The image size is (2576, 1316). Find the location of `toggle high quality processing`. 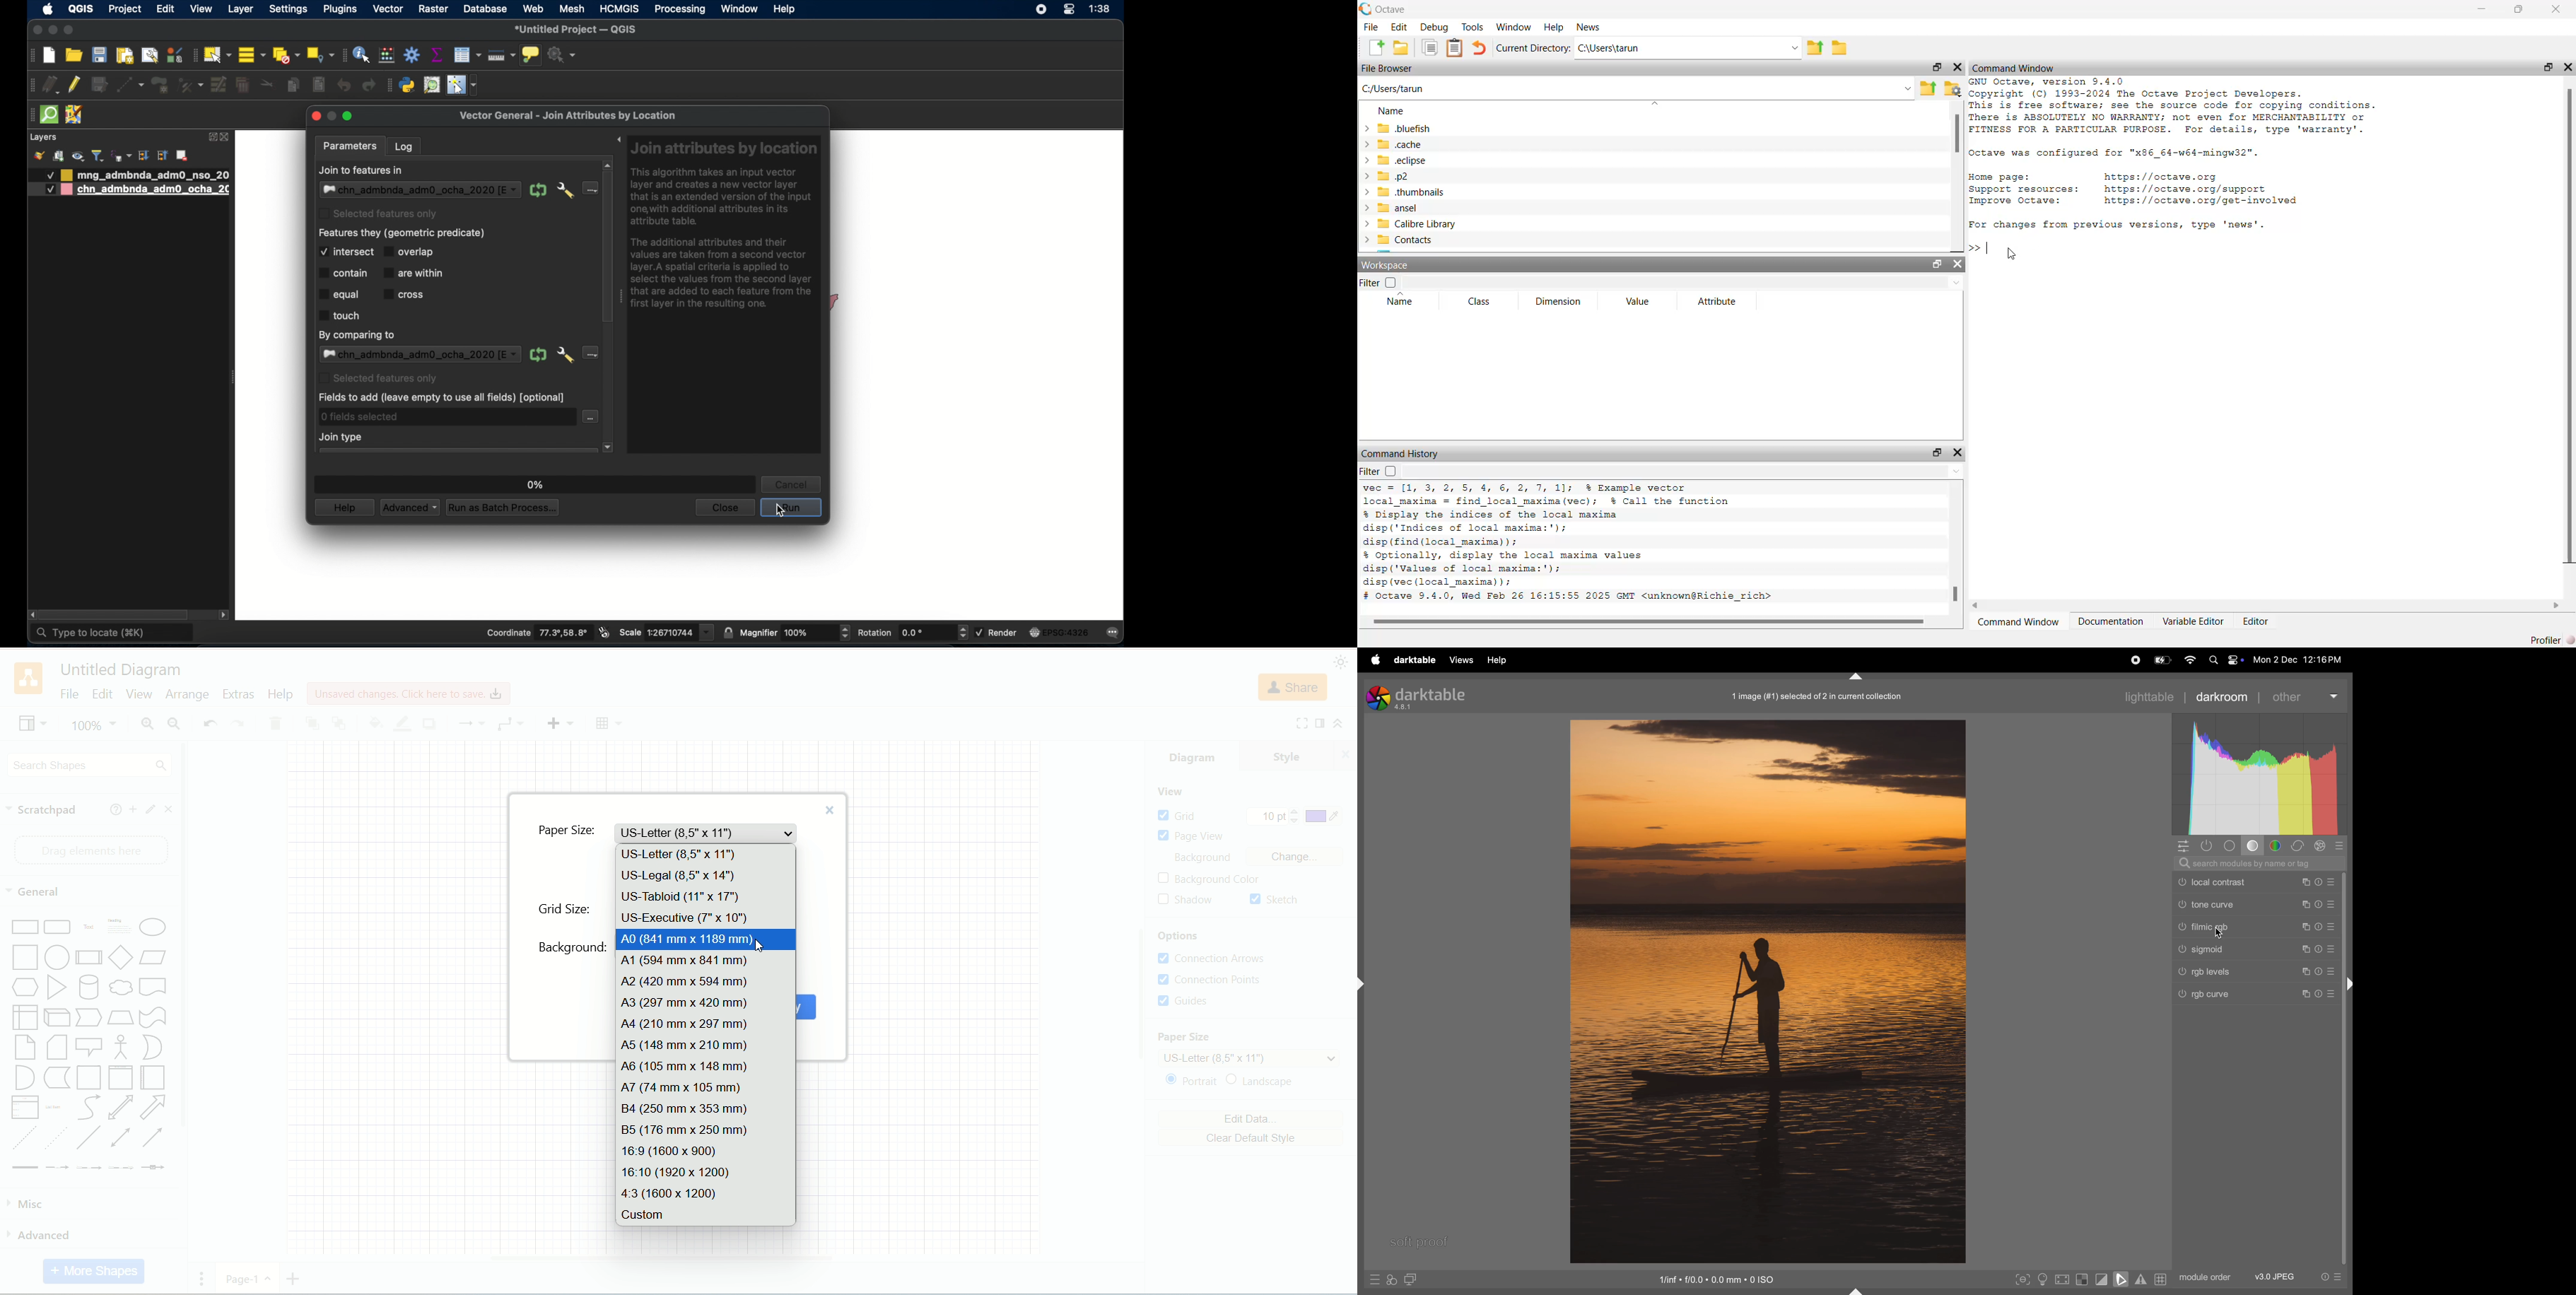

toggle high quality processing is located at coordinates (2063, 1280).